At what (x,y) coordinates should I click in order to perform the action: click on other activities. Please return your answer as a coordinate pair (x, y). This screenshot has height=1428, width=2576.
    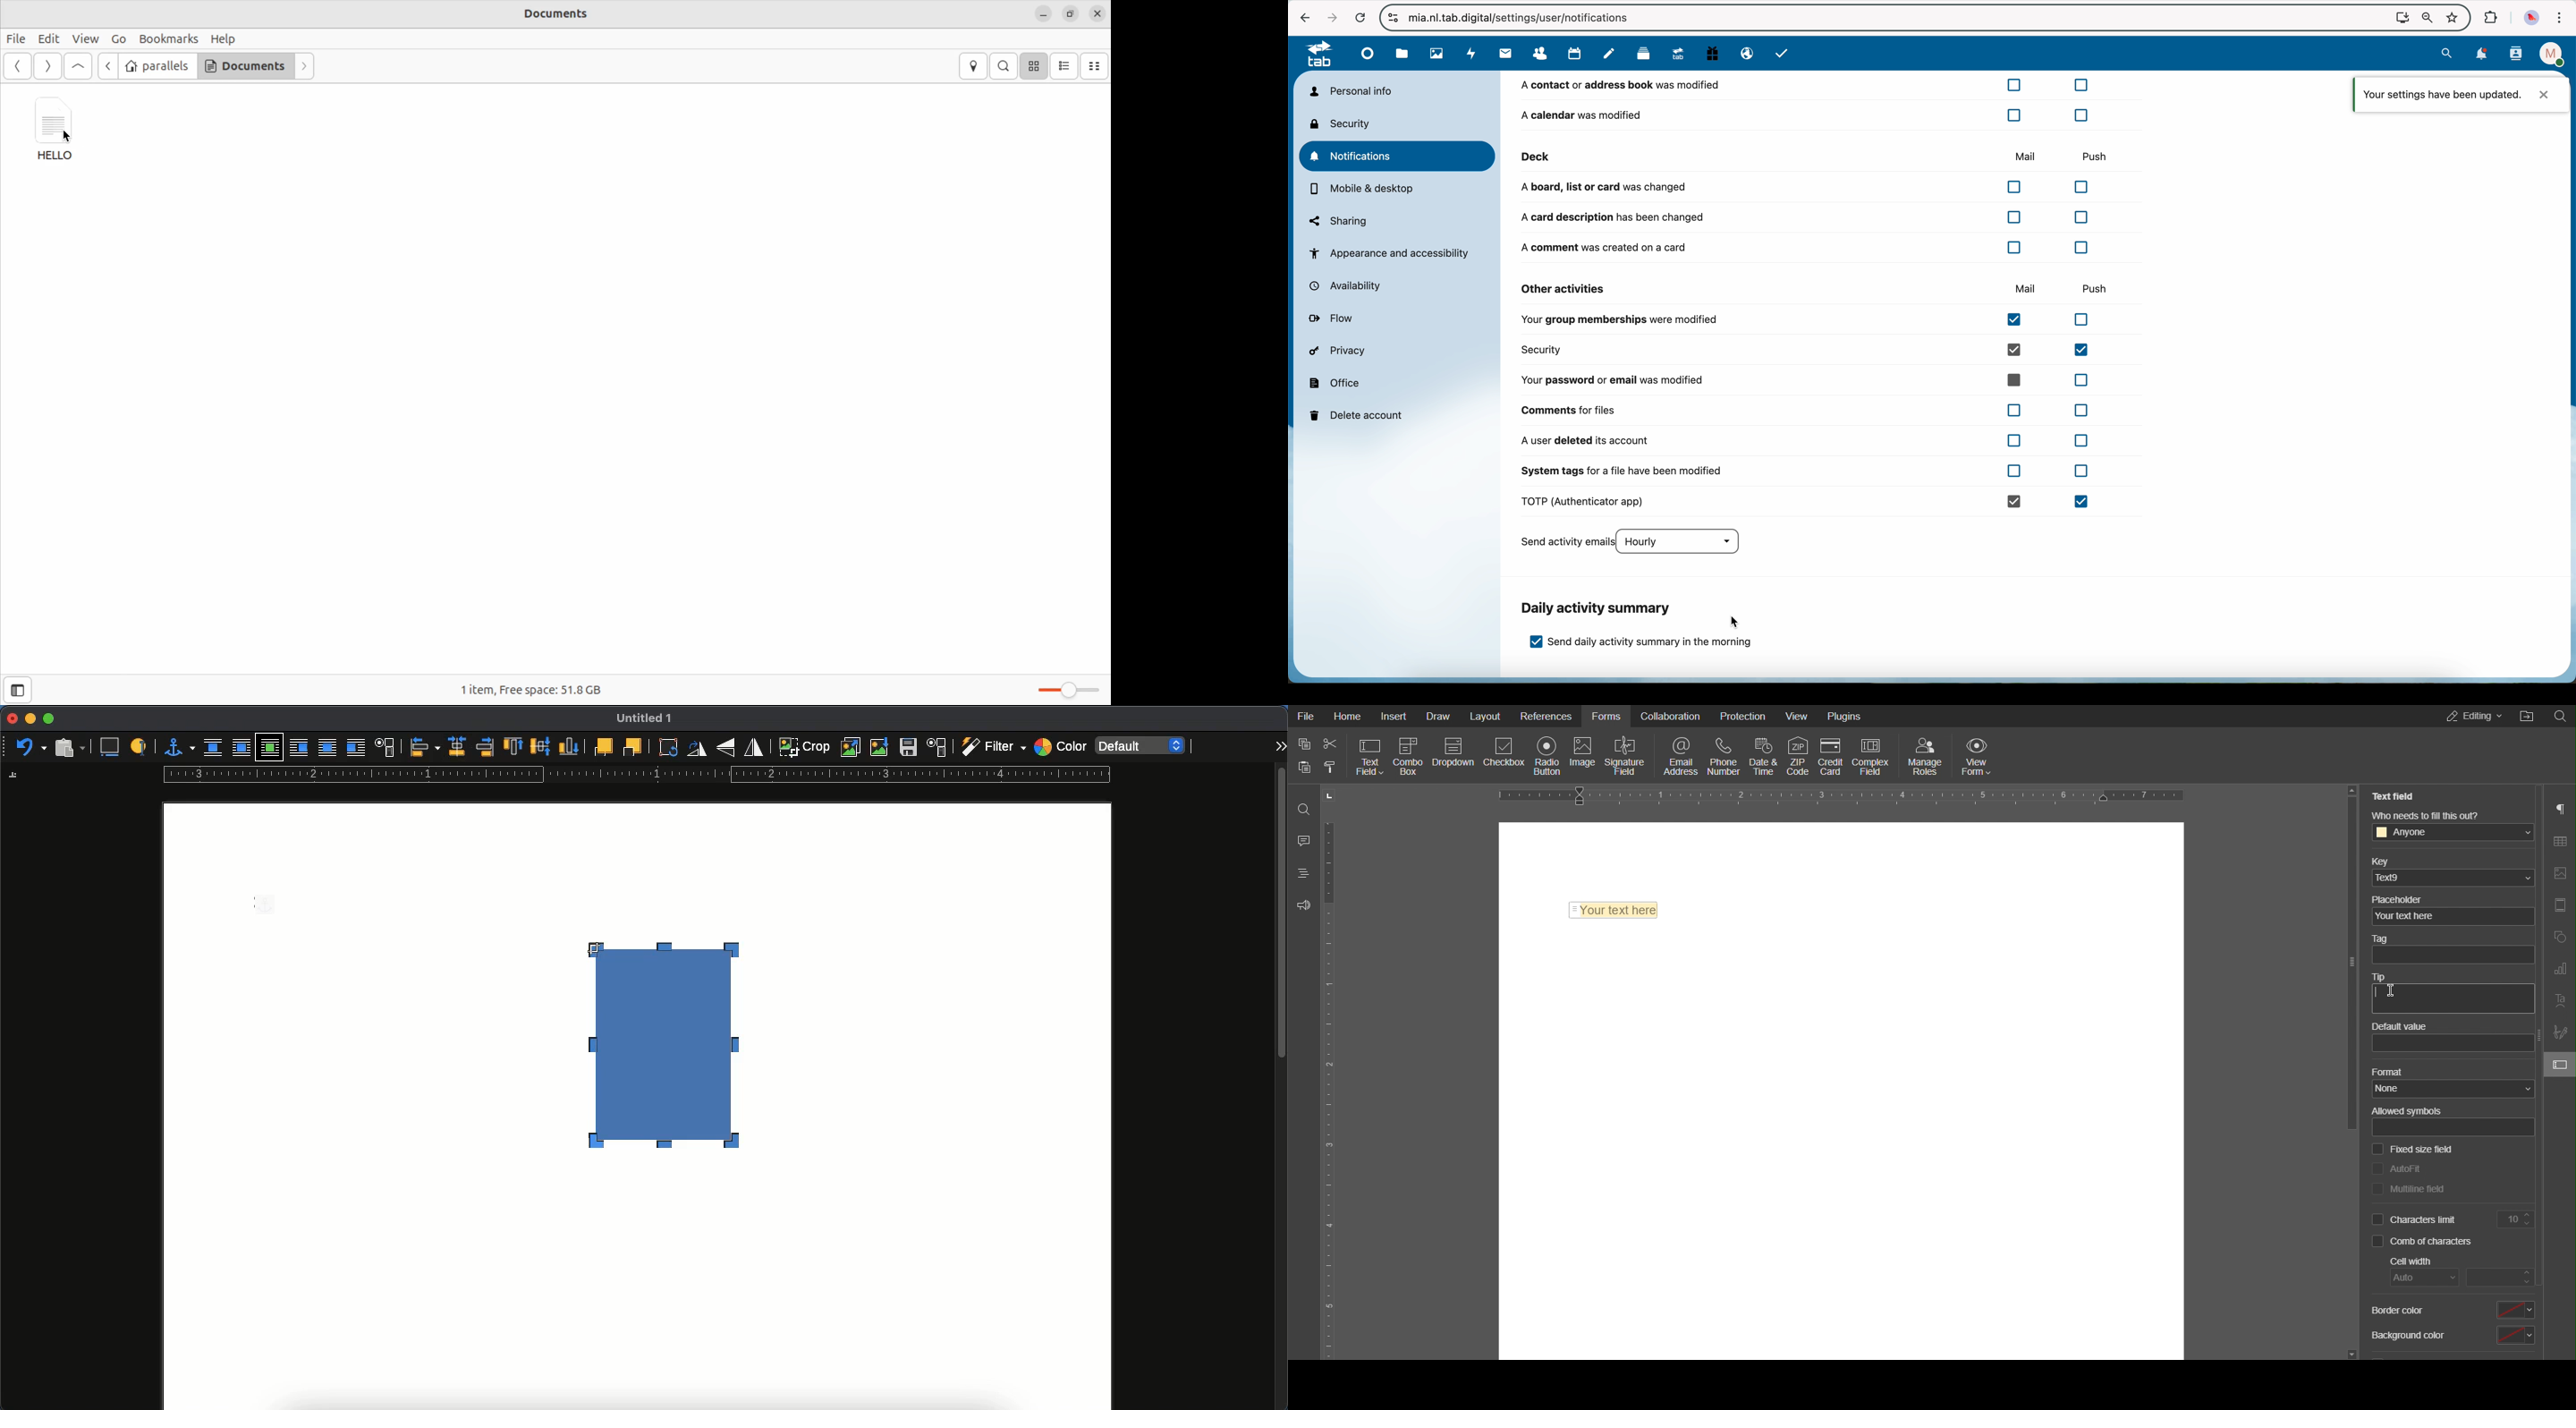
    Looking at the image, I should click on (1564, 289).